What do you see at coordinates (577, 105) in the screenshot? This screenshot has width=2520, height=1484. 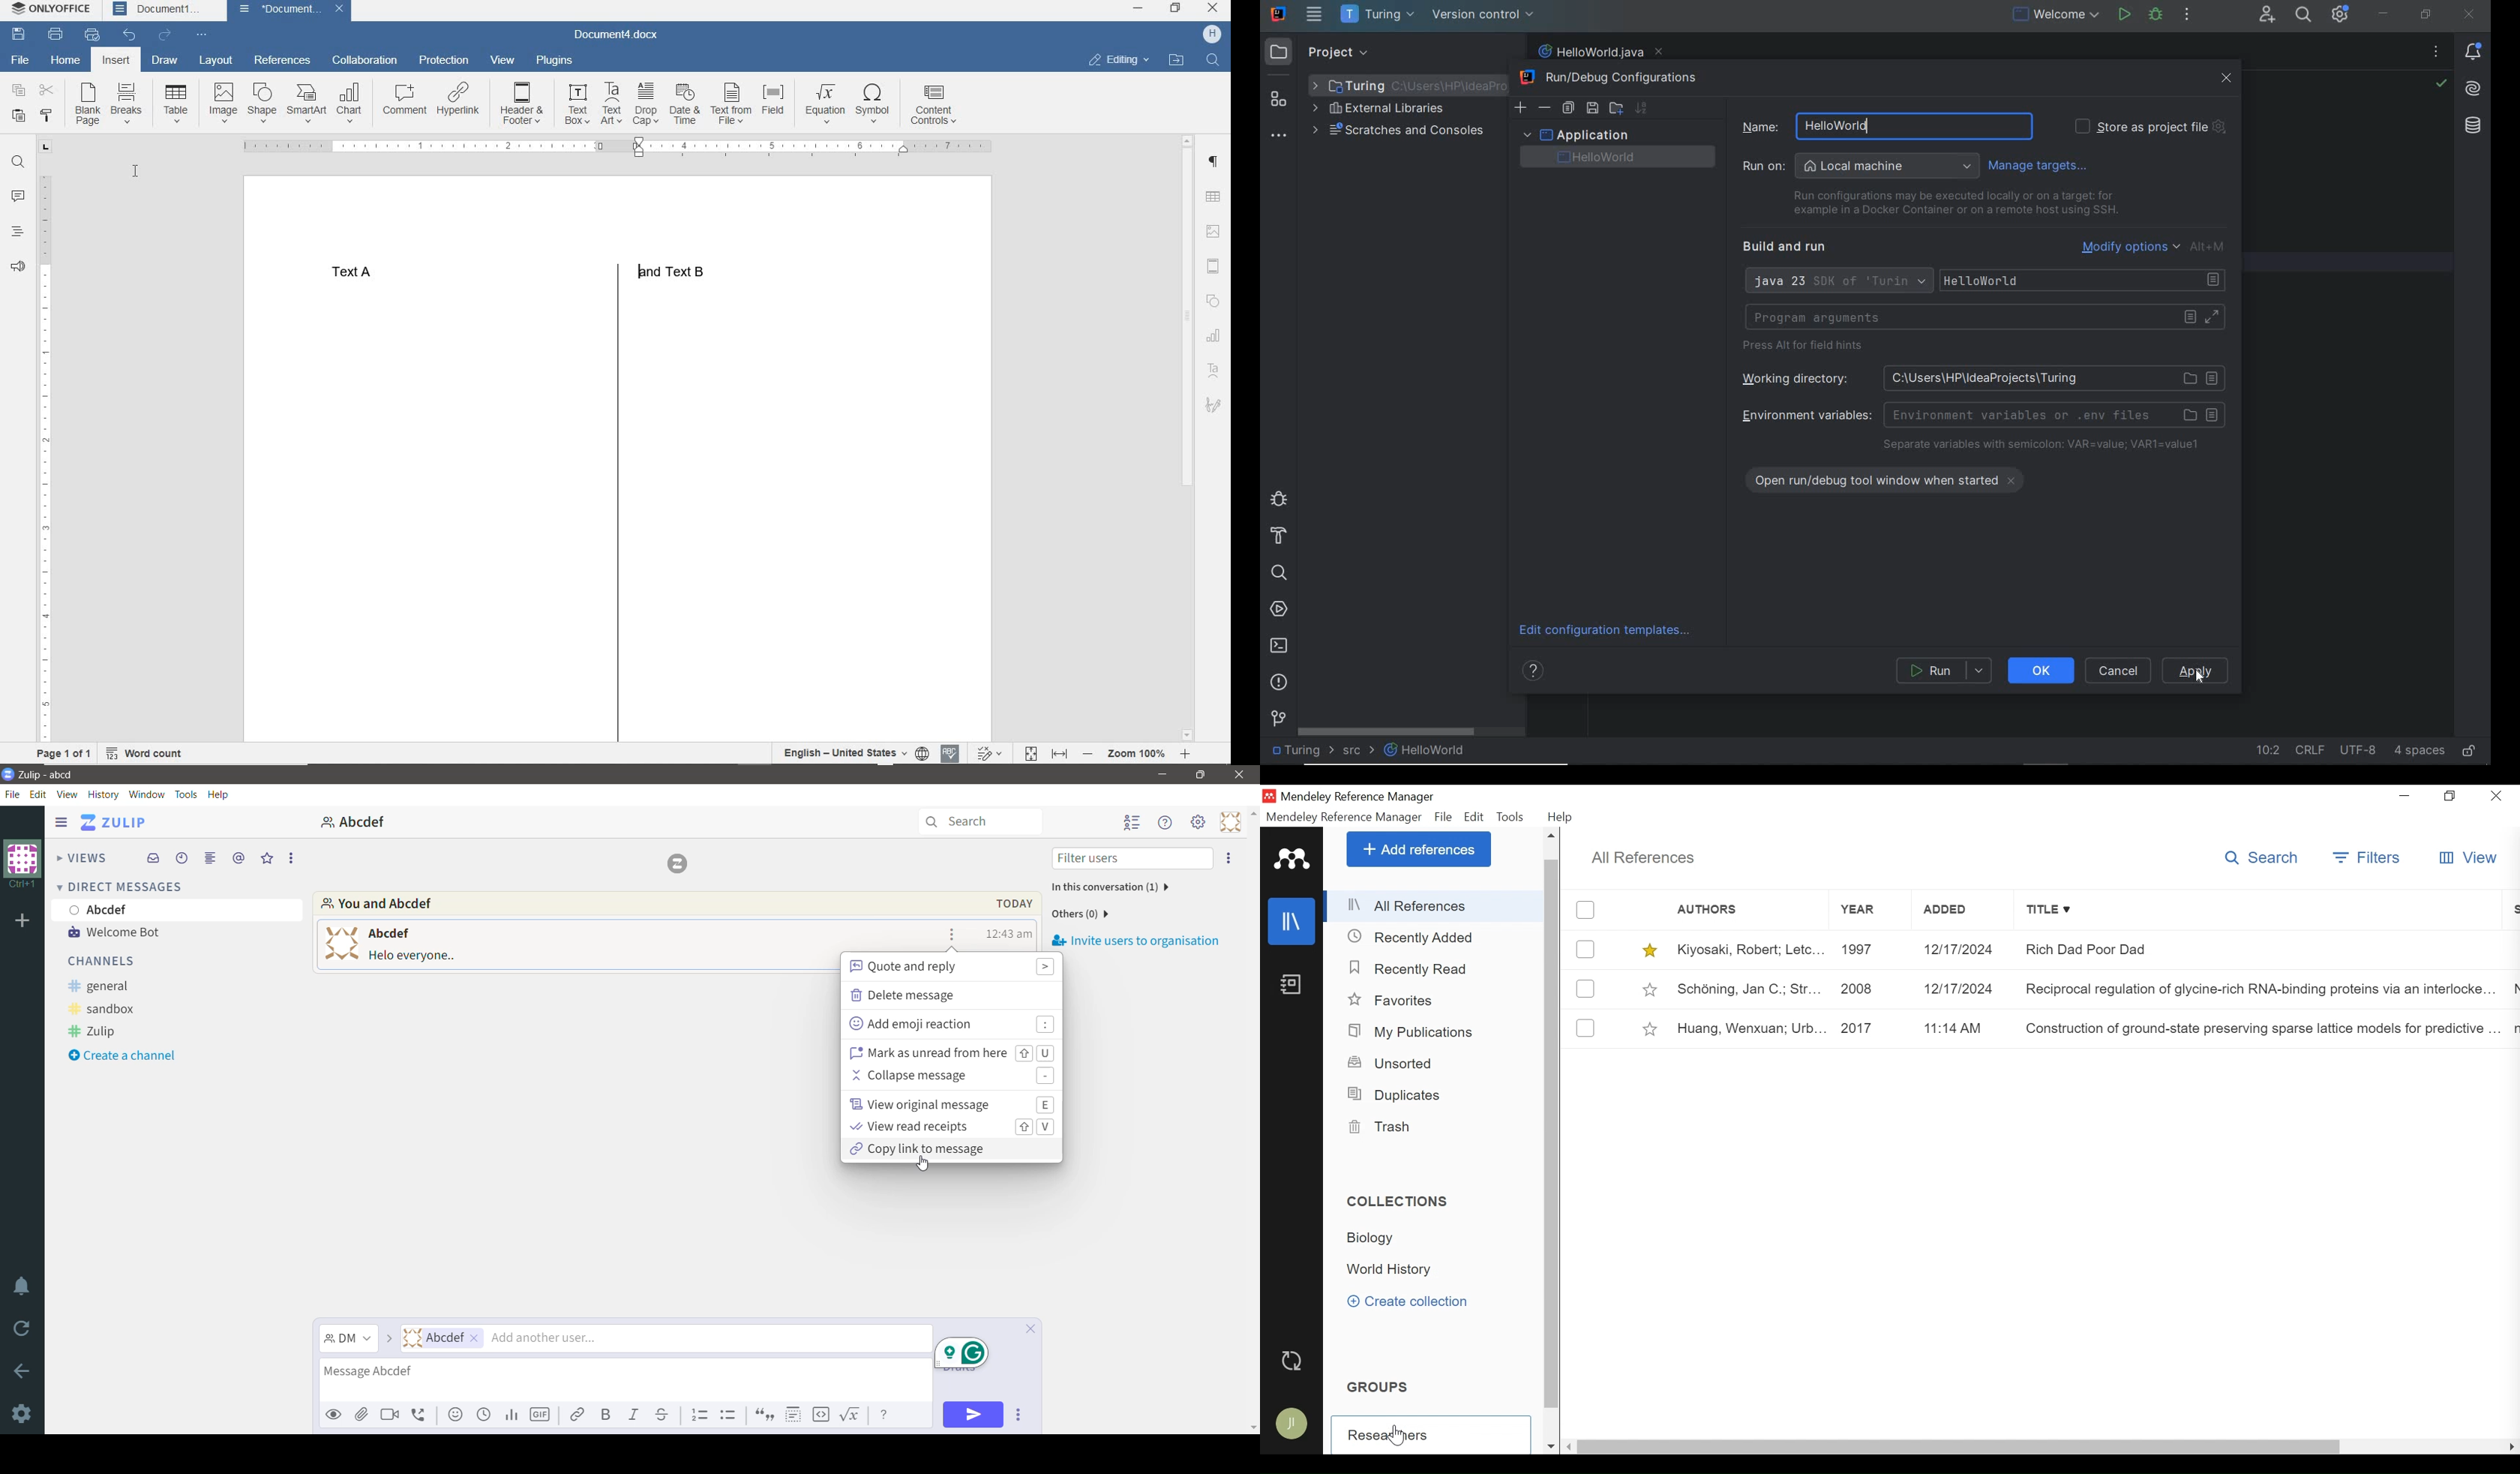 I see `TEXT BOX` at bounding box center [577, 105].